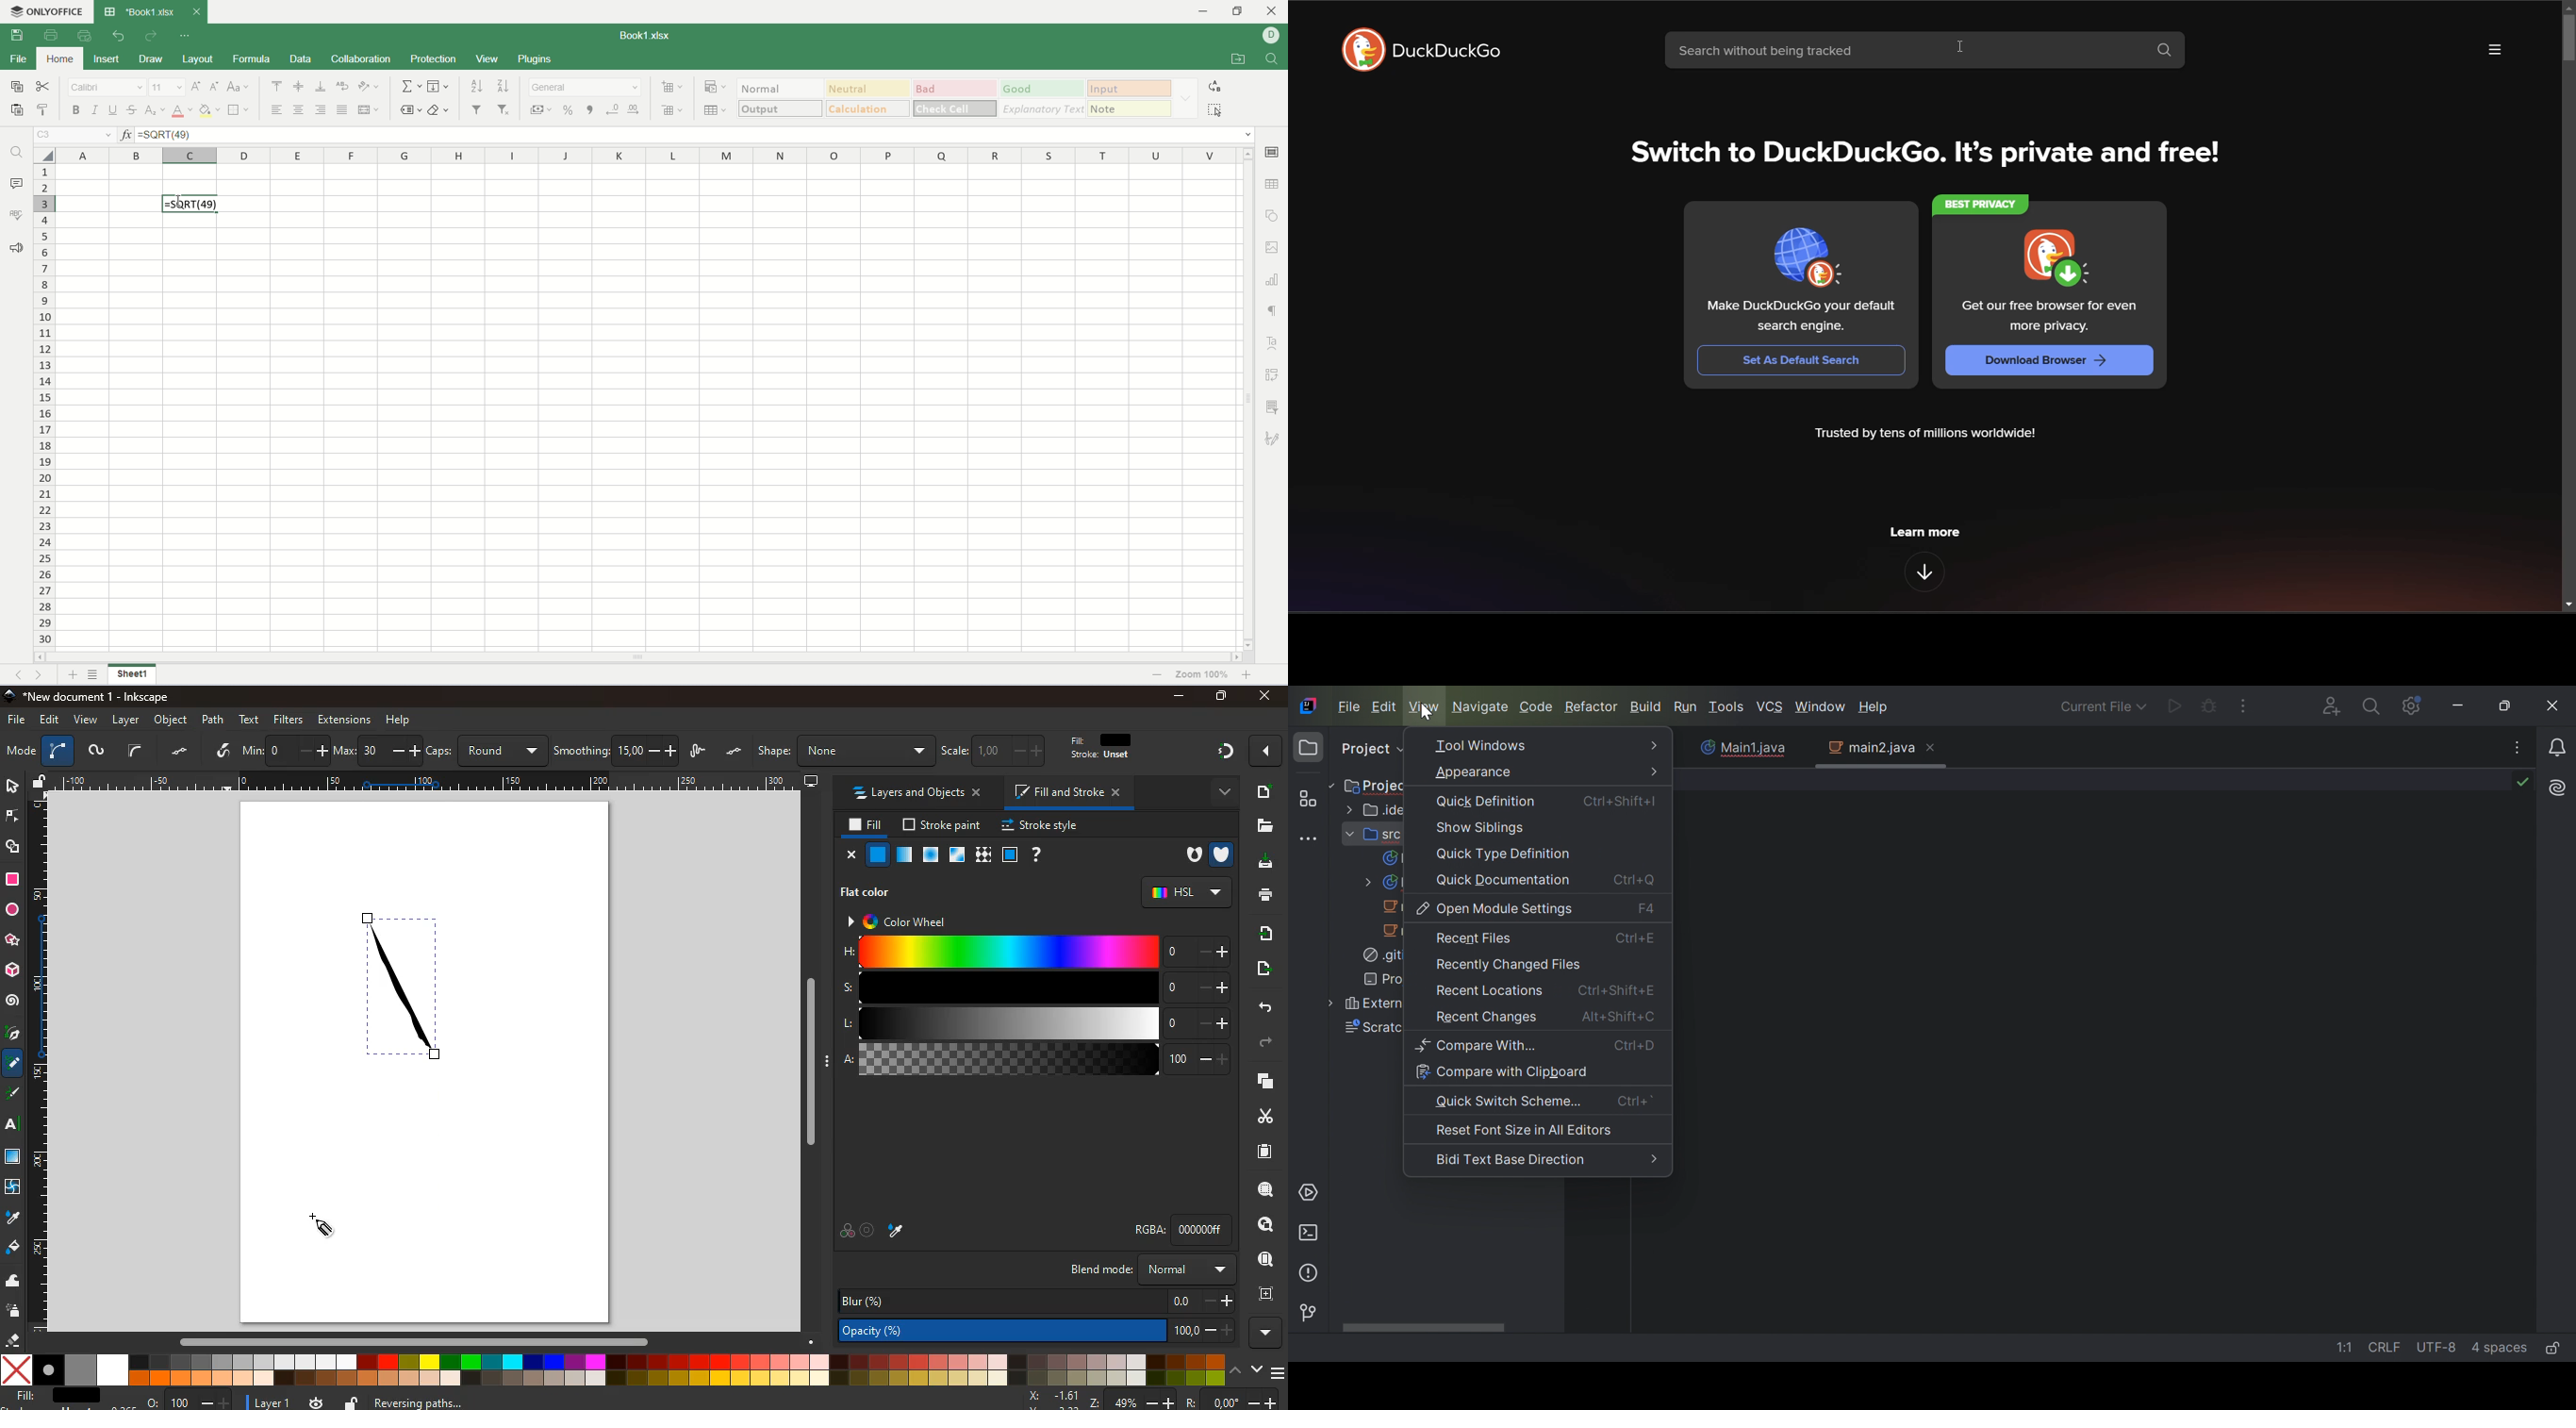  What do you see at coordinates (1275, 60) in the screenshot?
I see `find` at bounding box center [1275, 60].